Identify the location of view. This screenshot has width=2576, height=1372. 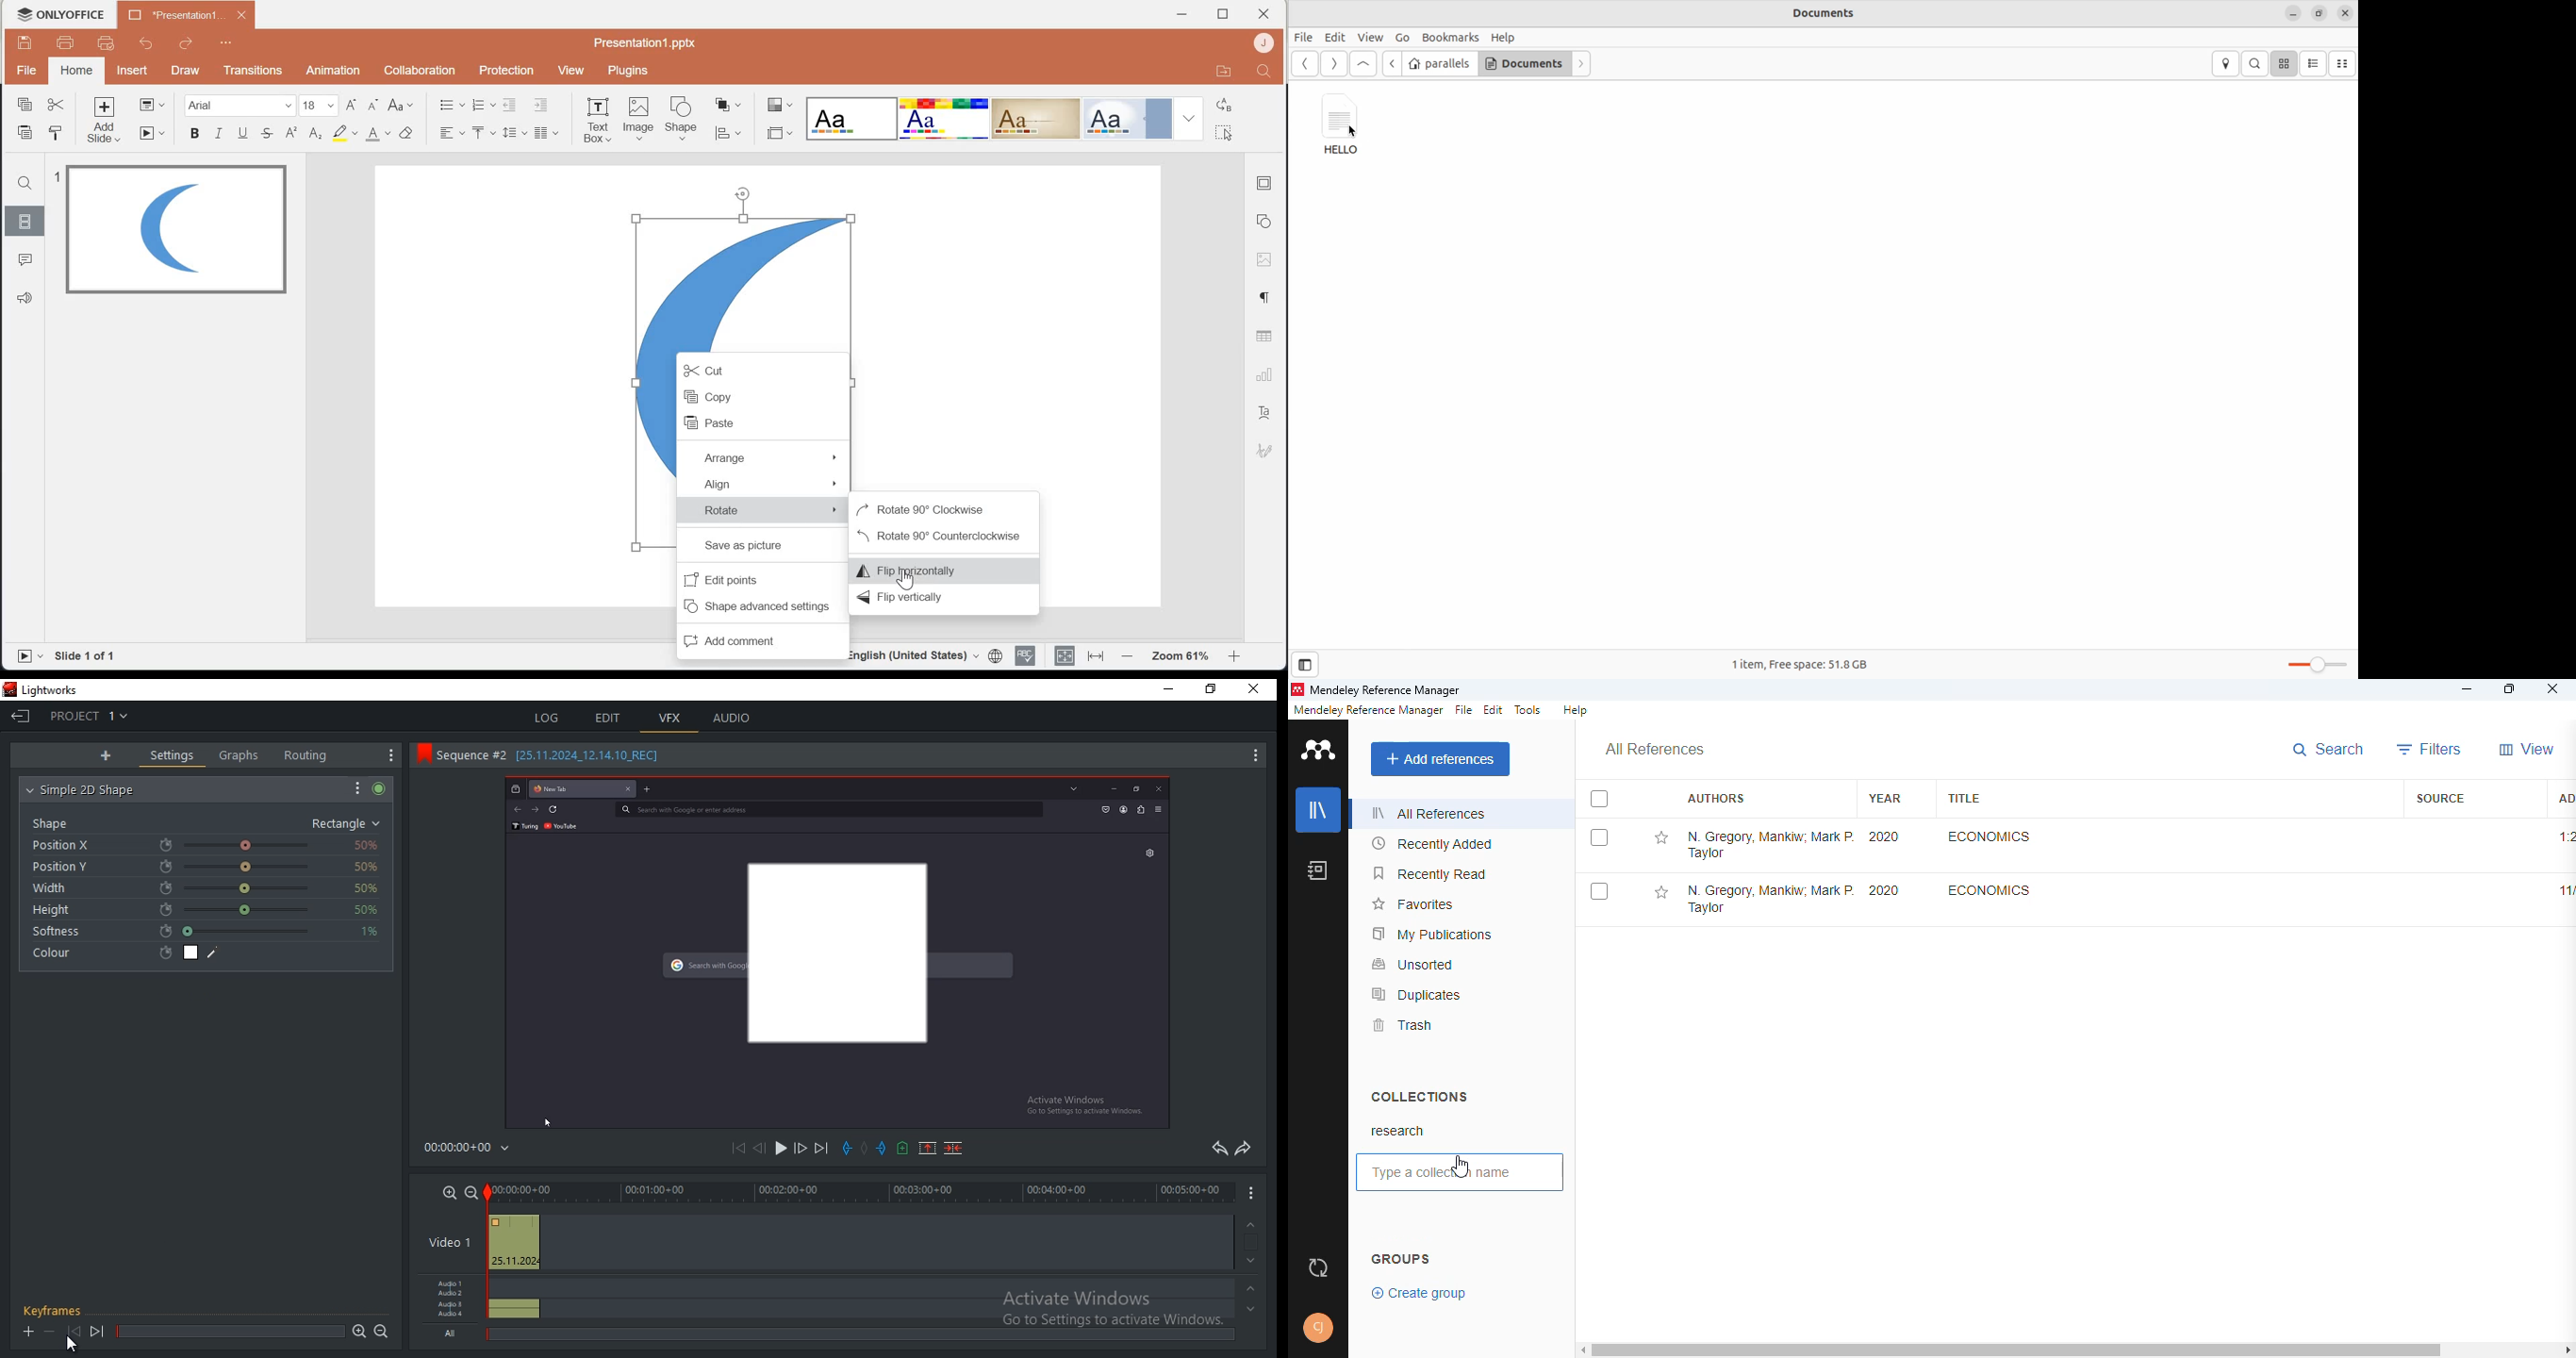
(2527, 749).